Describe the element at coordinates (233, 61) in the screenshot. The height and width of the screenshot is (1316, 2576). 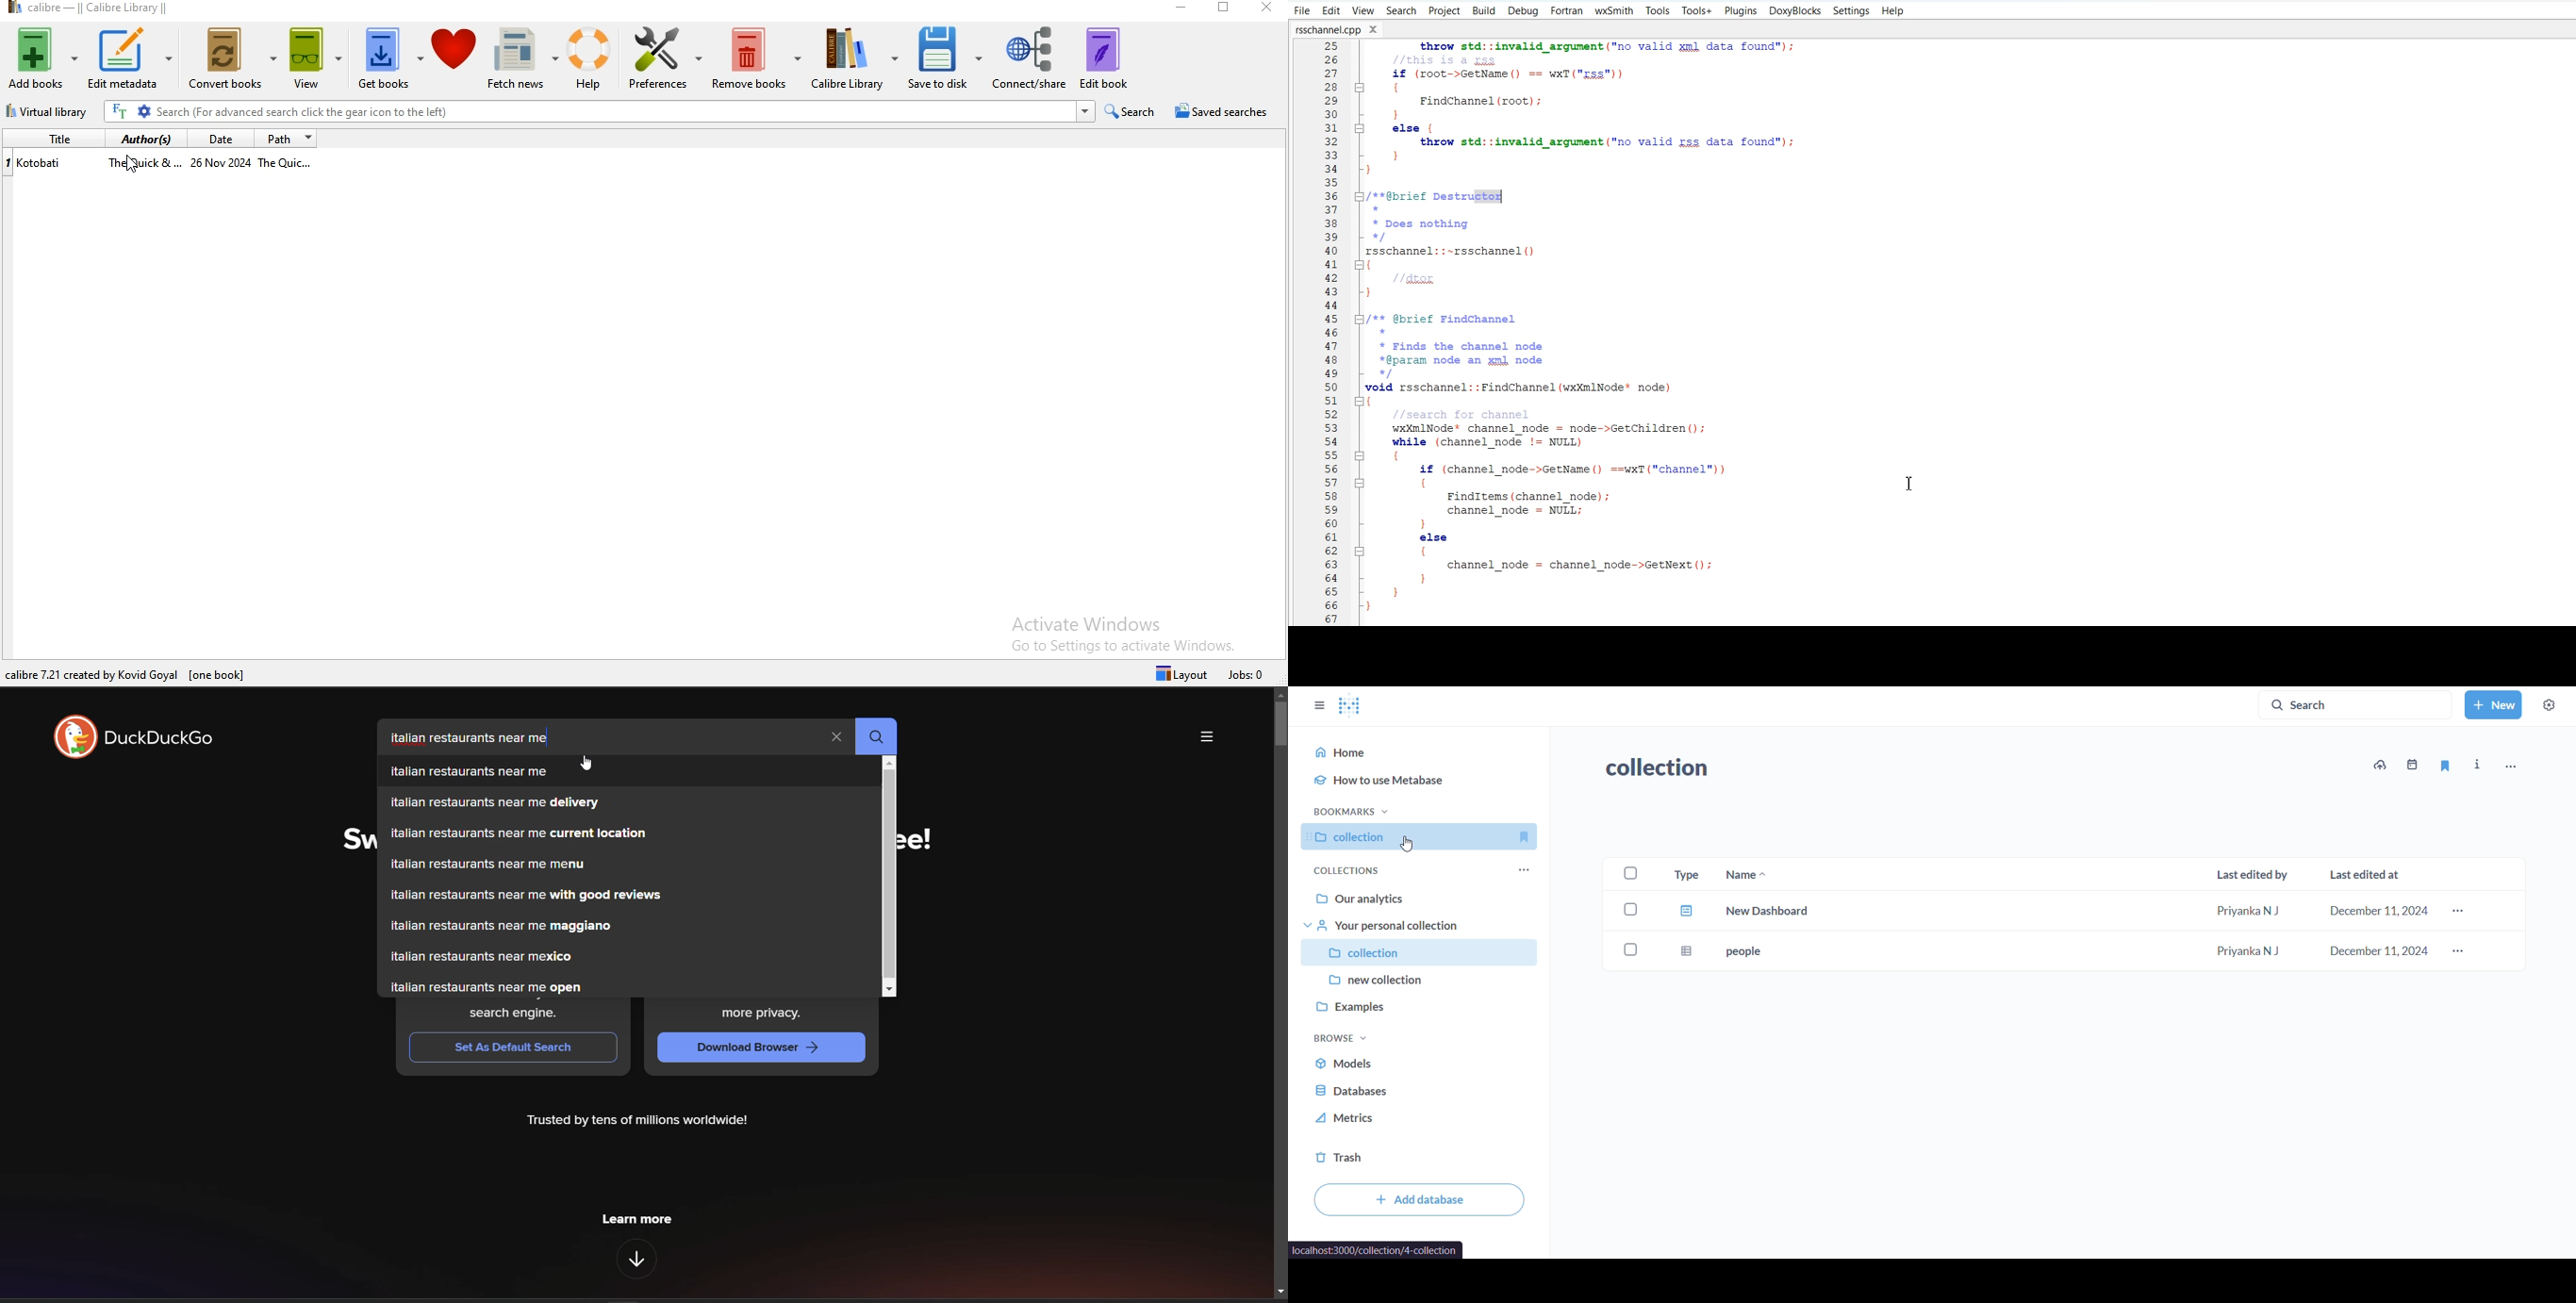
I see `convert books` at that location.